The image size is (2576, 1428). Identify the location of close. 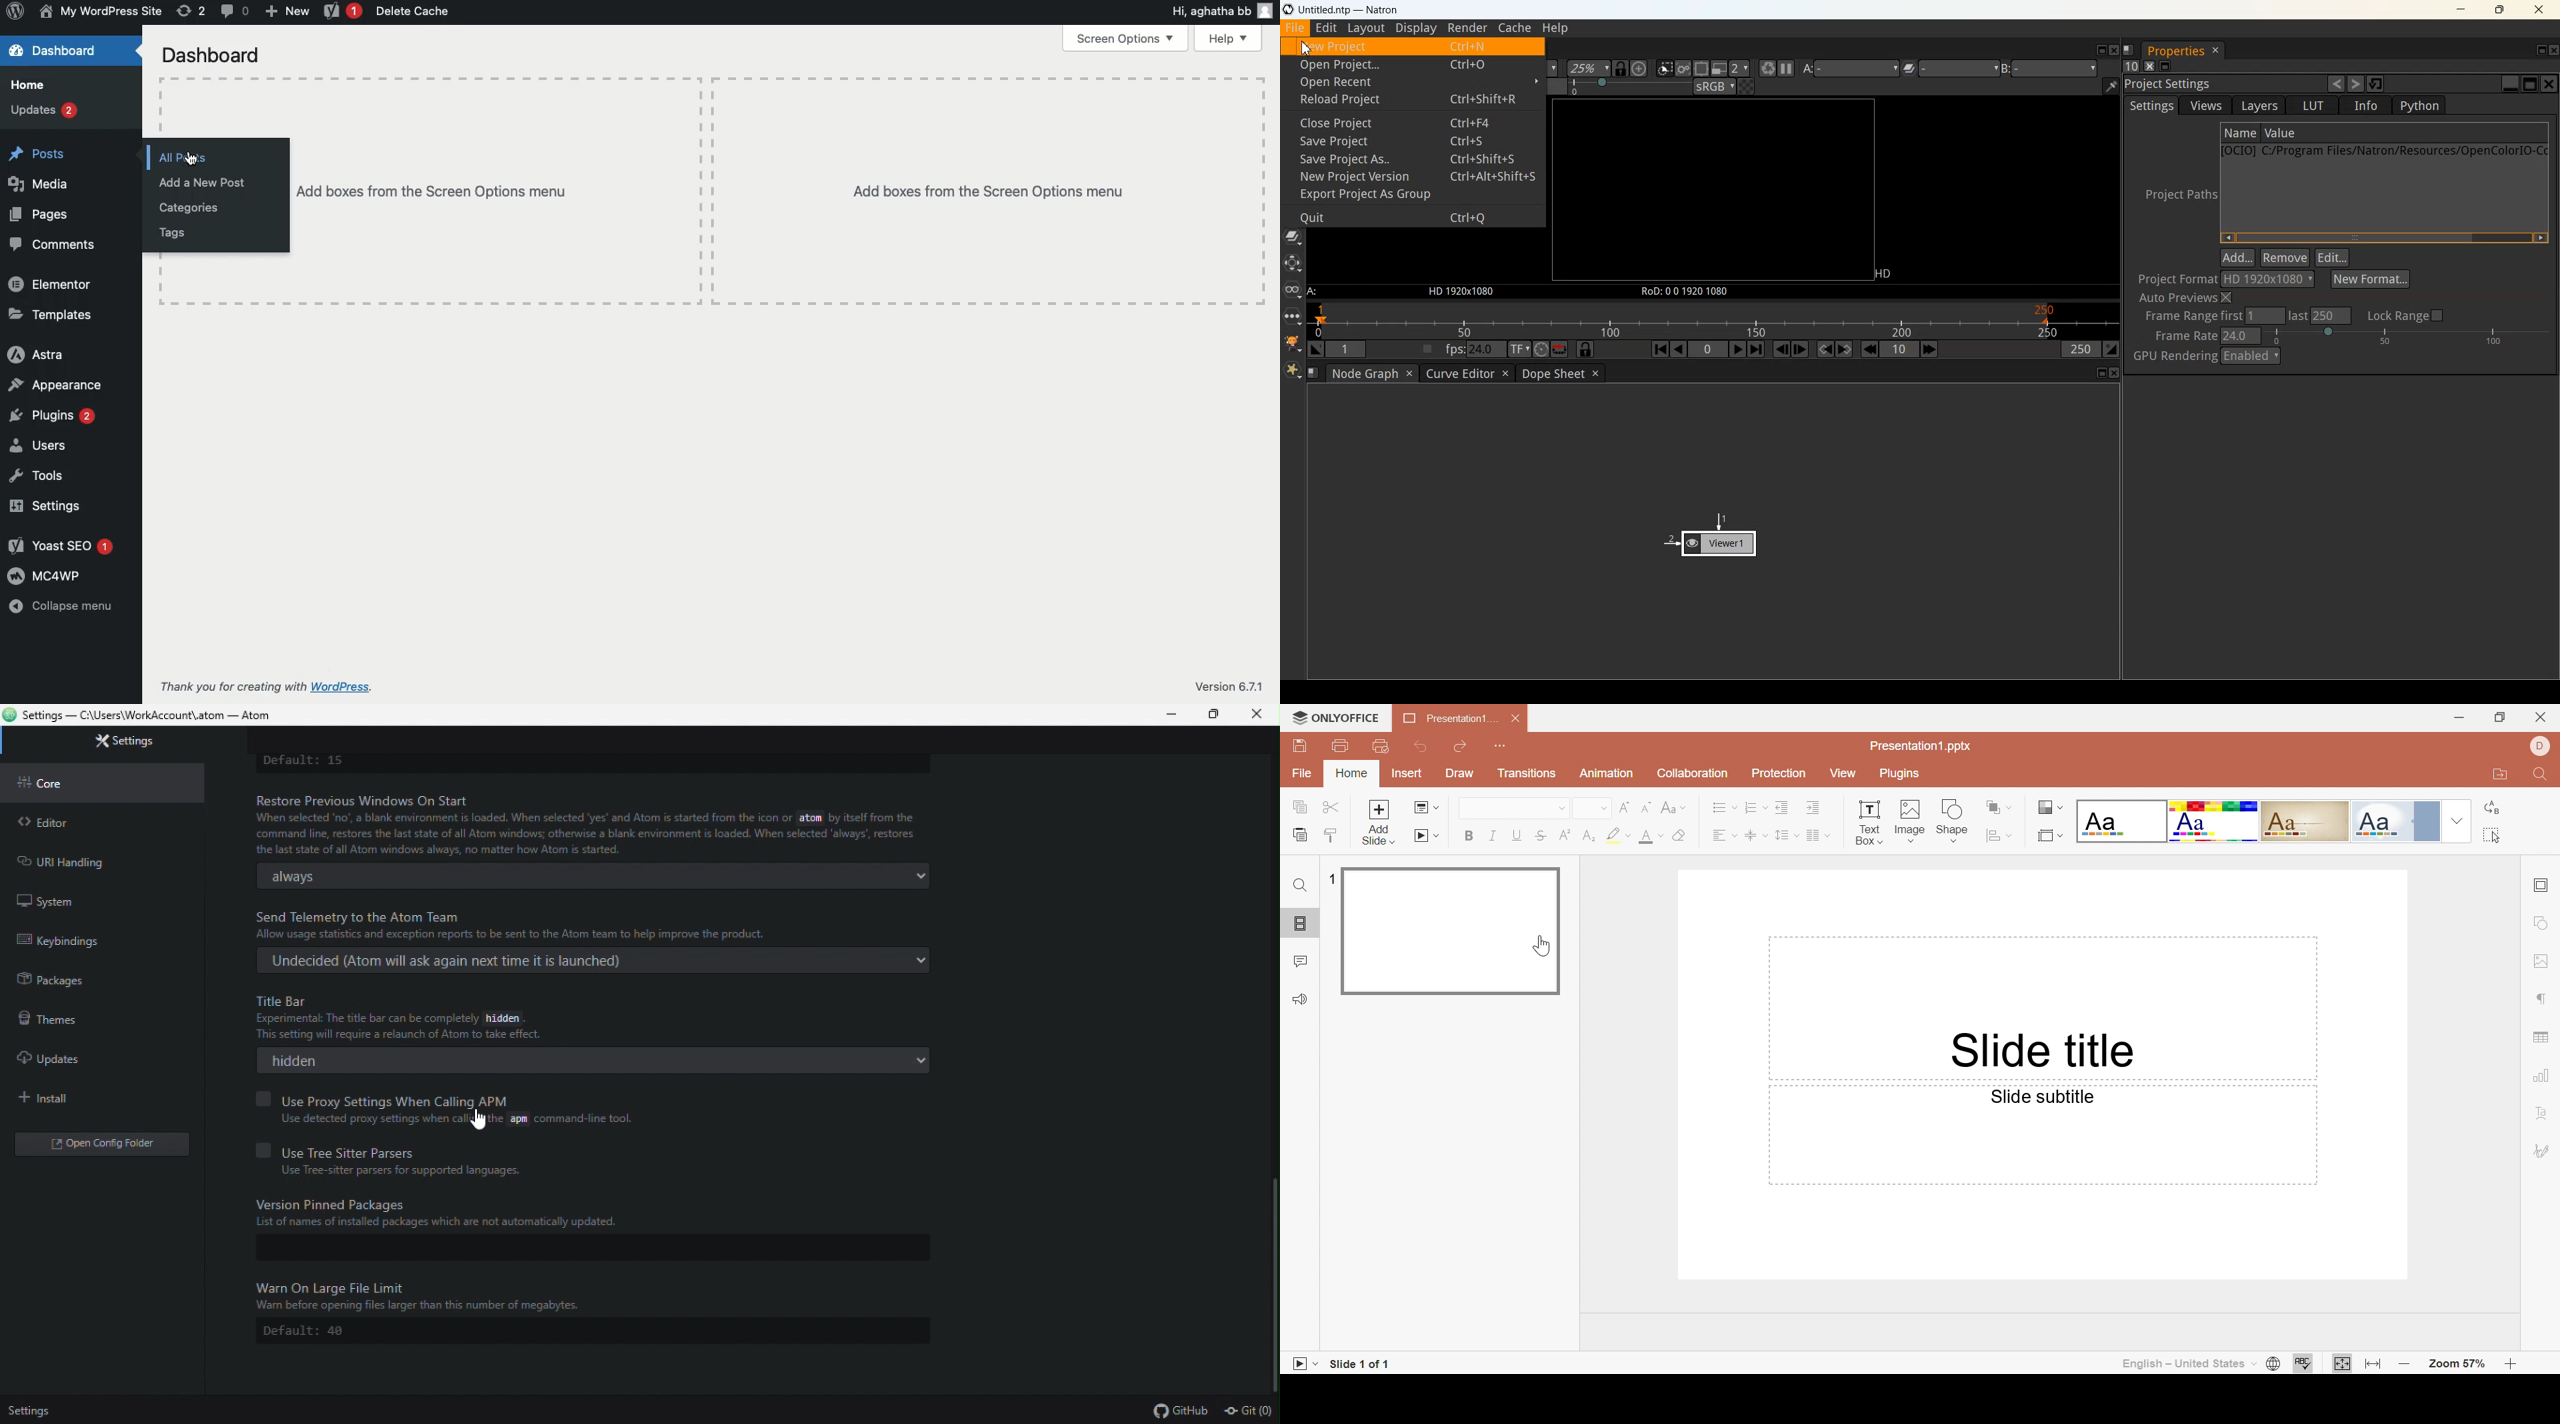
(1258, 715).